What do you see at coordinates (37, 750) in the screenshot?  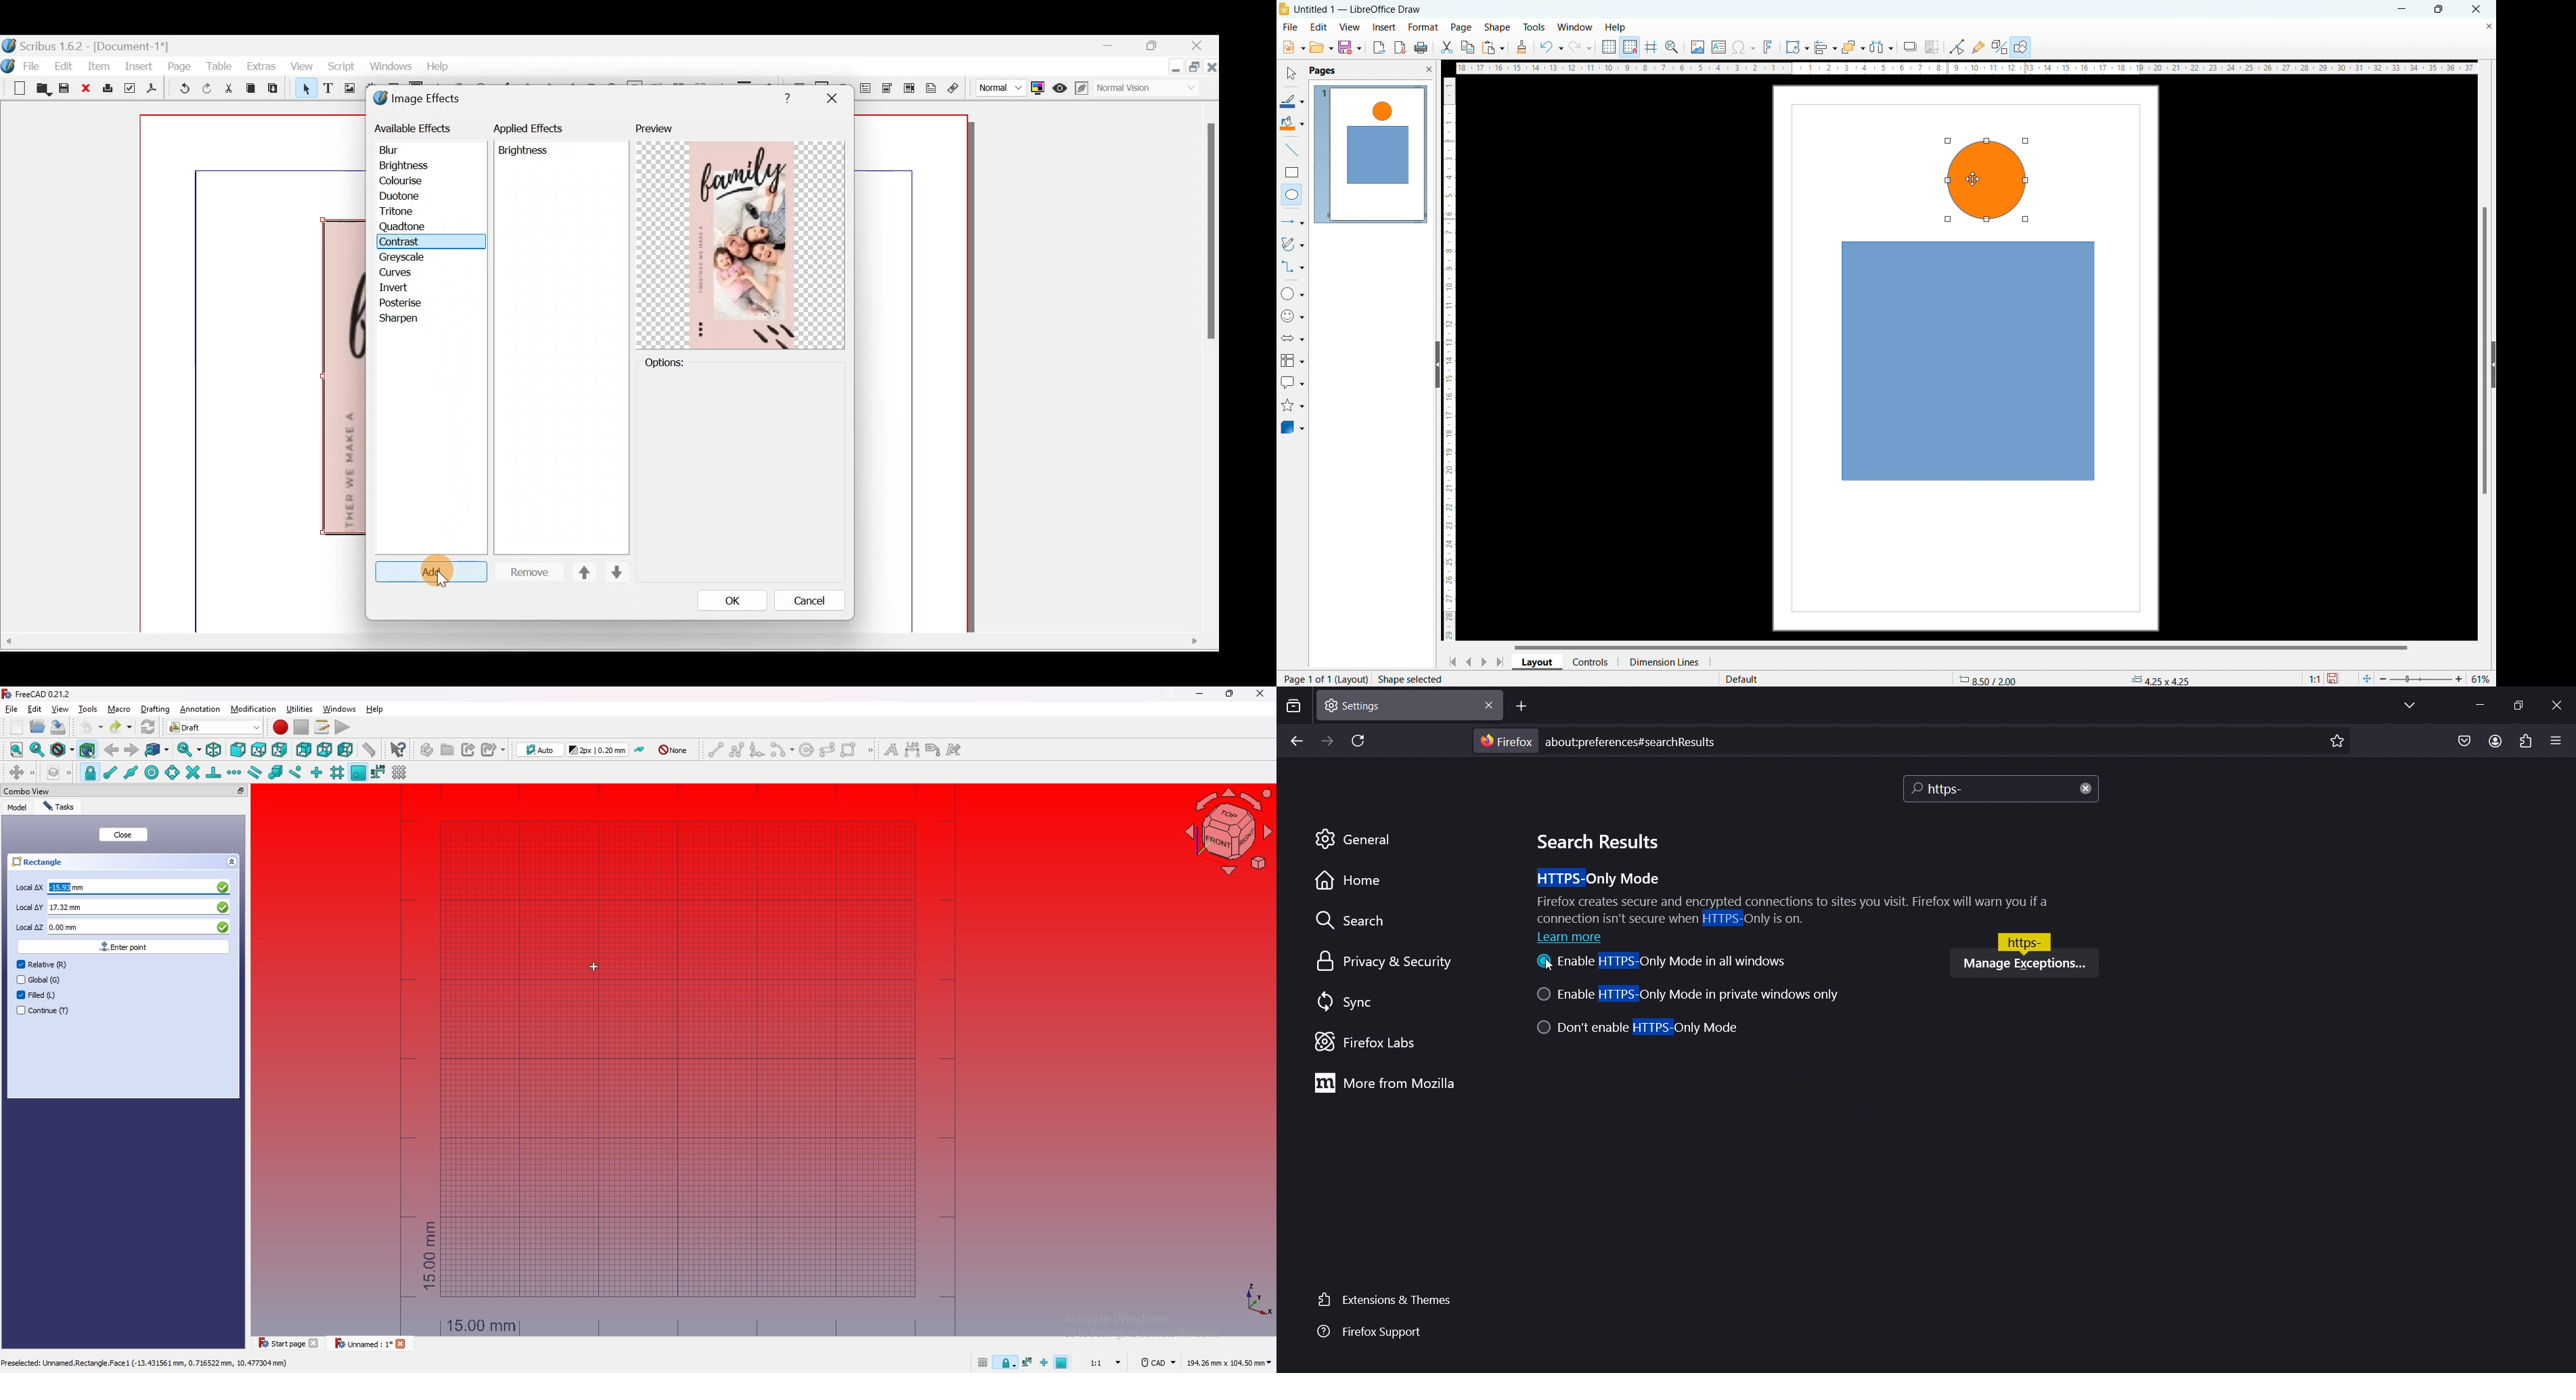 I see `fit all selection` at bounding box center [37, 750].